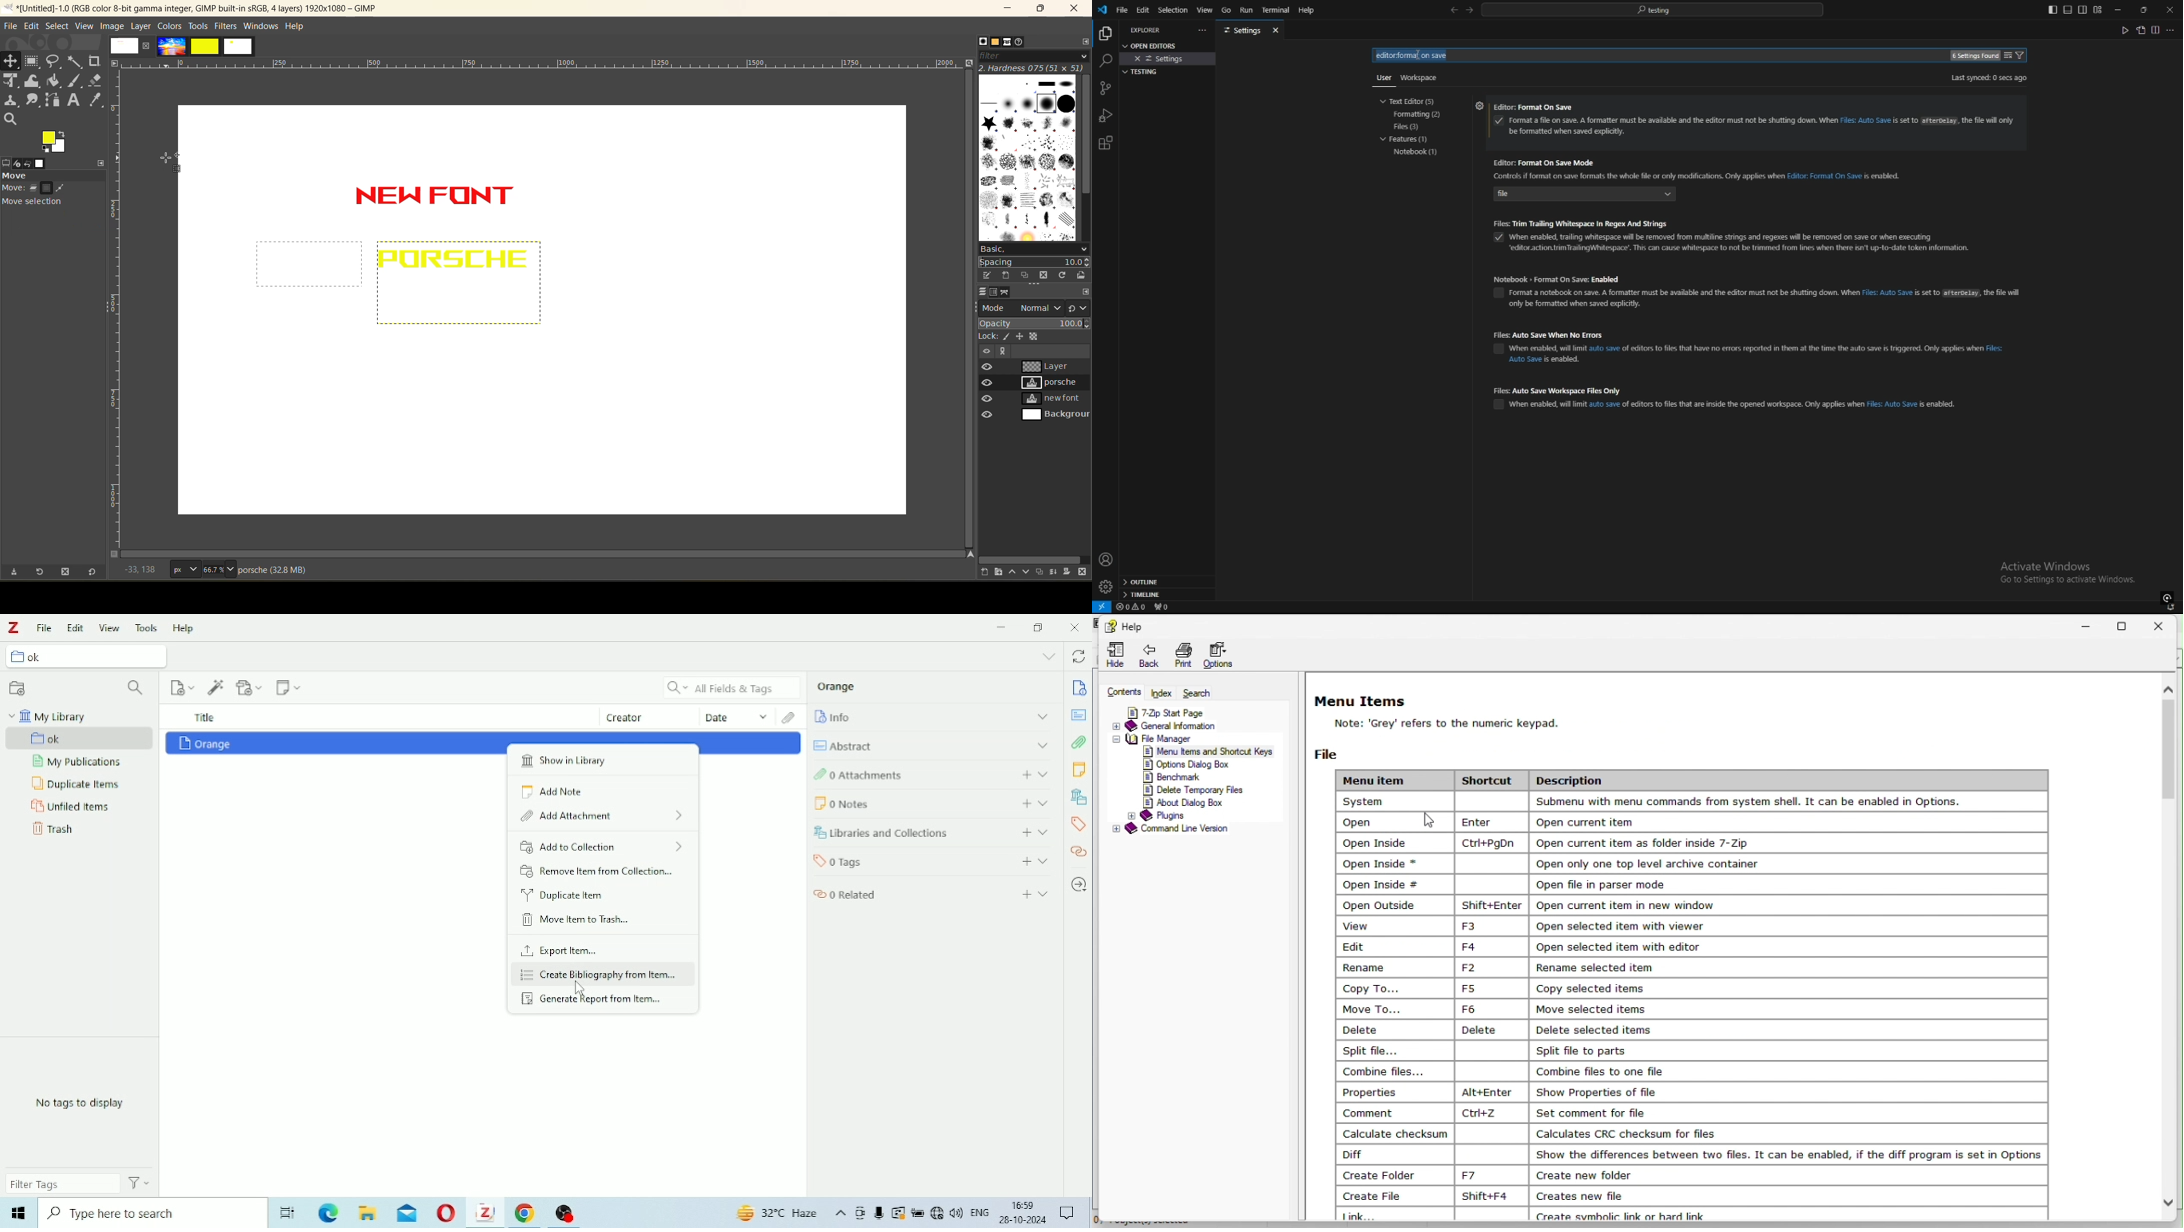 The image size is (2184, 1232). Describe the element at coordinates (289, 687) in the screenshot. I see `New Note` at that location.